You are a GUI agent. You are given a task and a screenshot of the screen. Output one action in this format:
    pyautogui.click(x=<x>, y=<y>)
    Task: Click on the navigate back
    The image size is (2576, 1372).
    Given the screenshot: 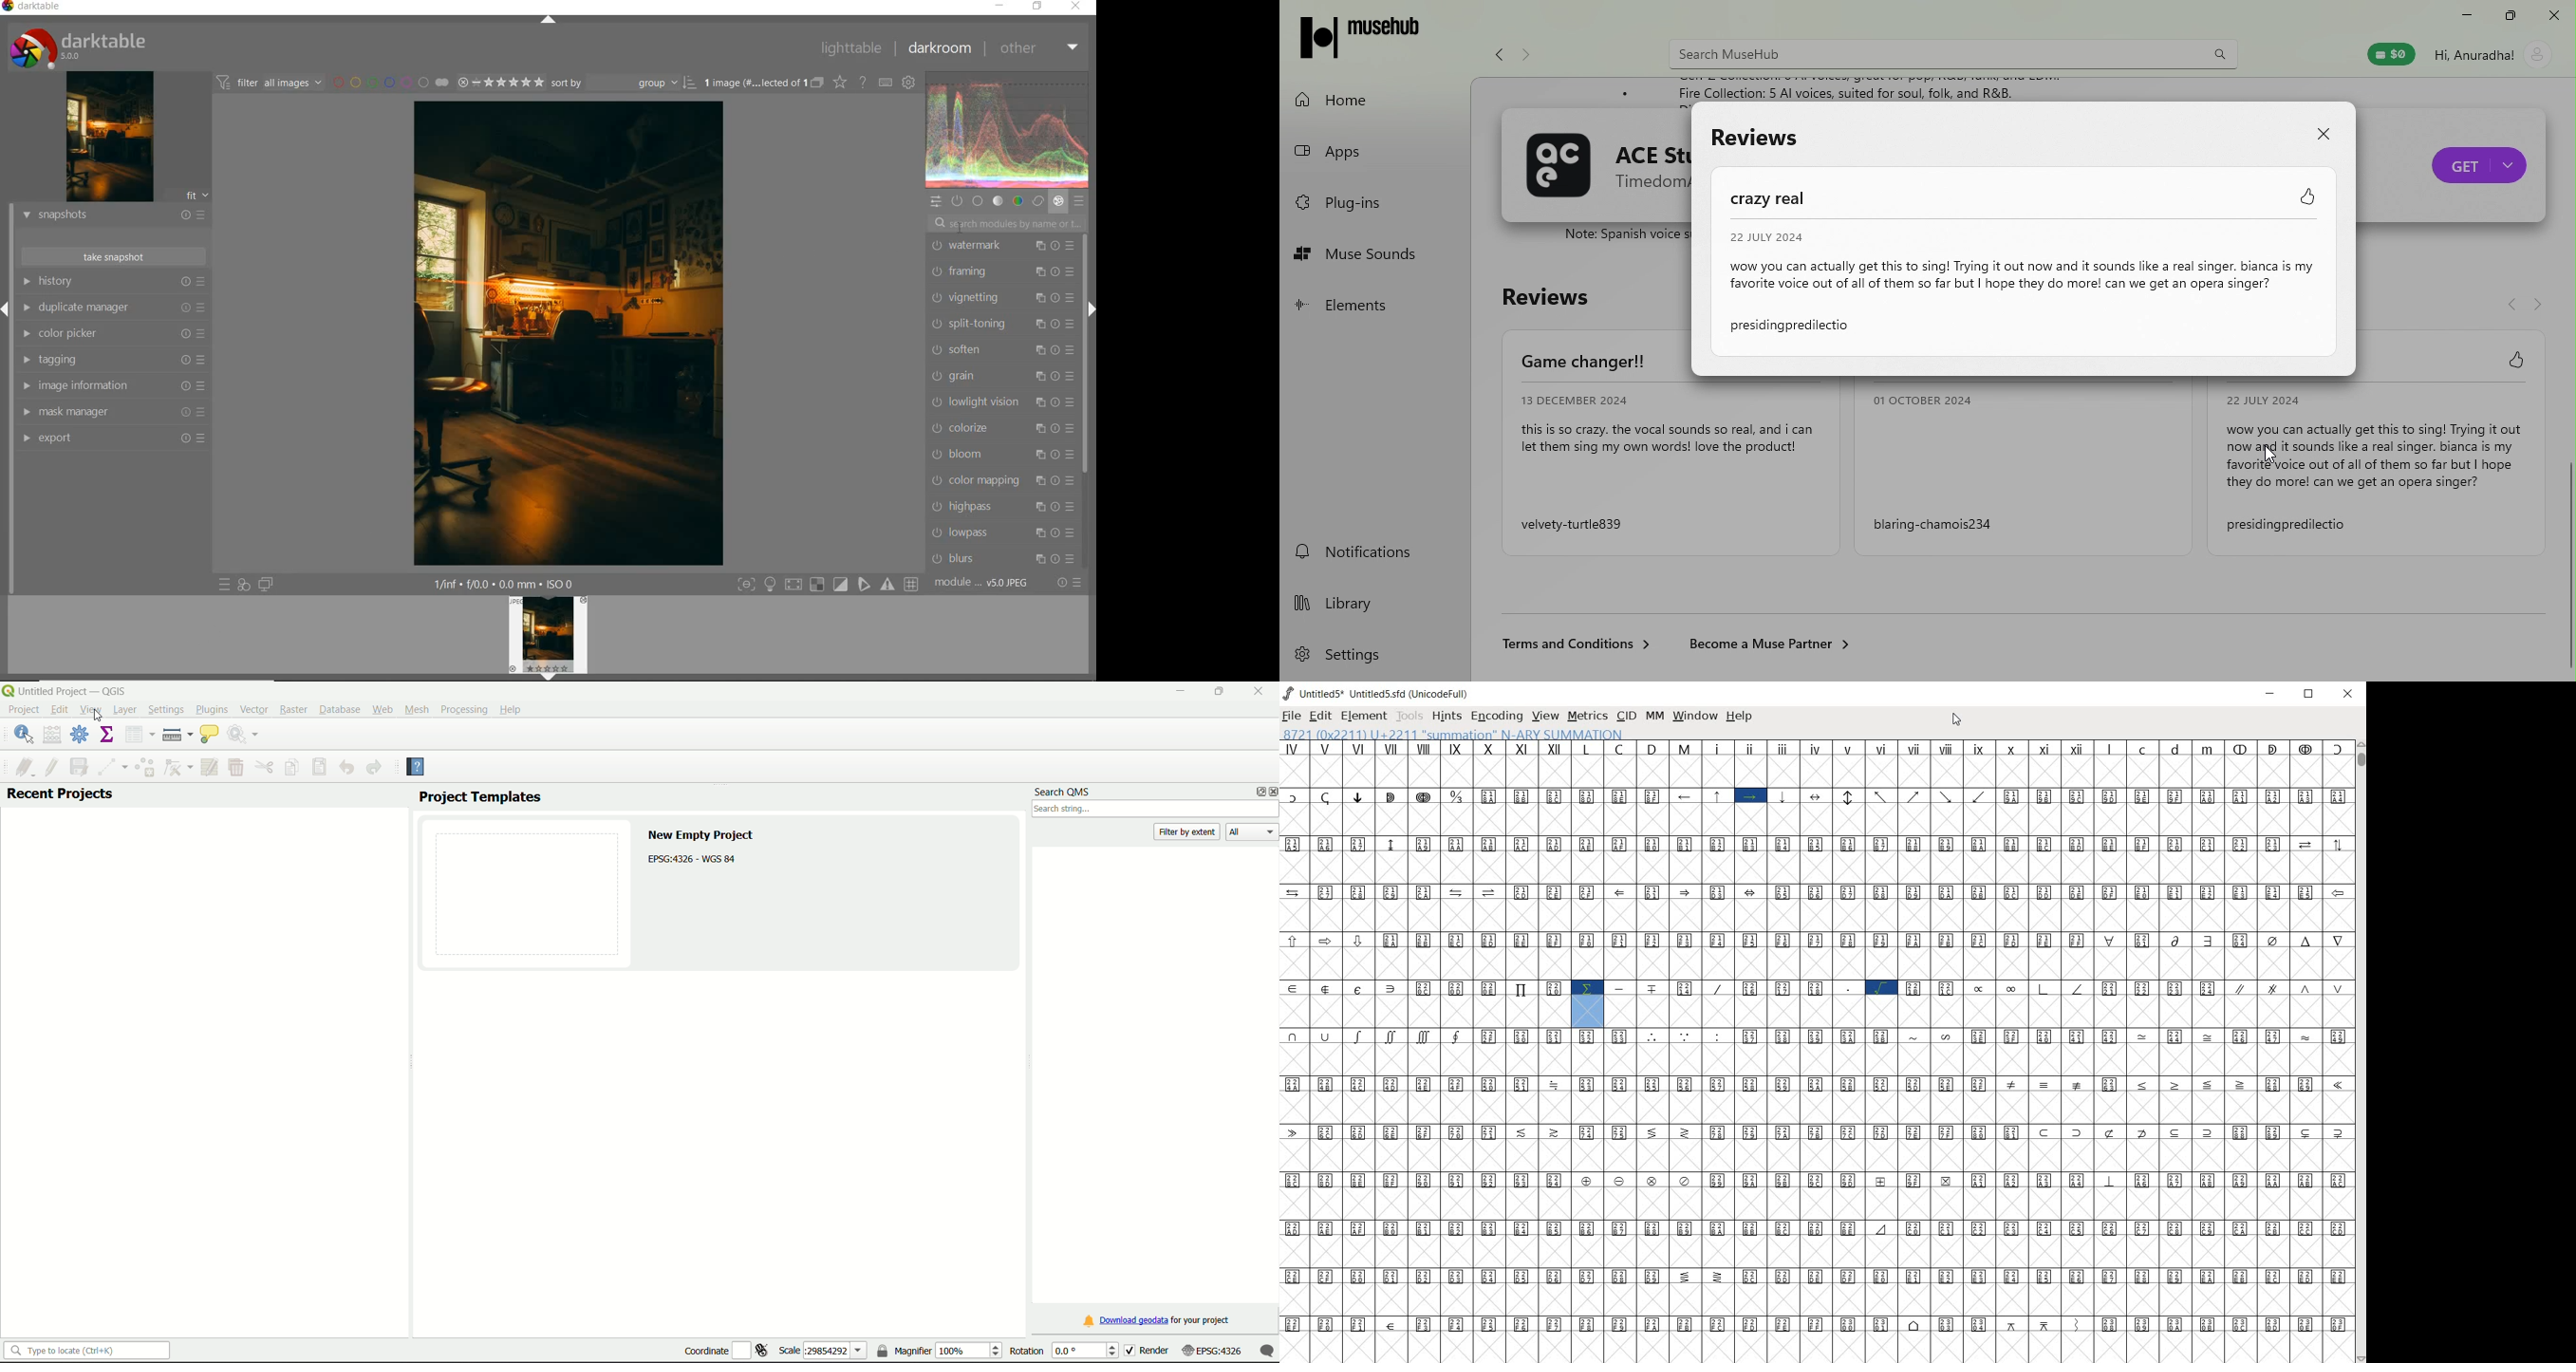 What is the action you would take?
    pyautogui.click(x=2509, y=306)
    